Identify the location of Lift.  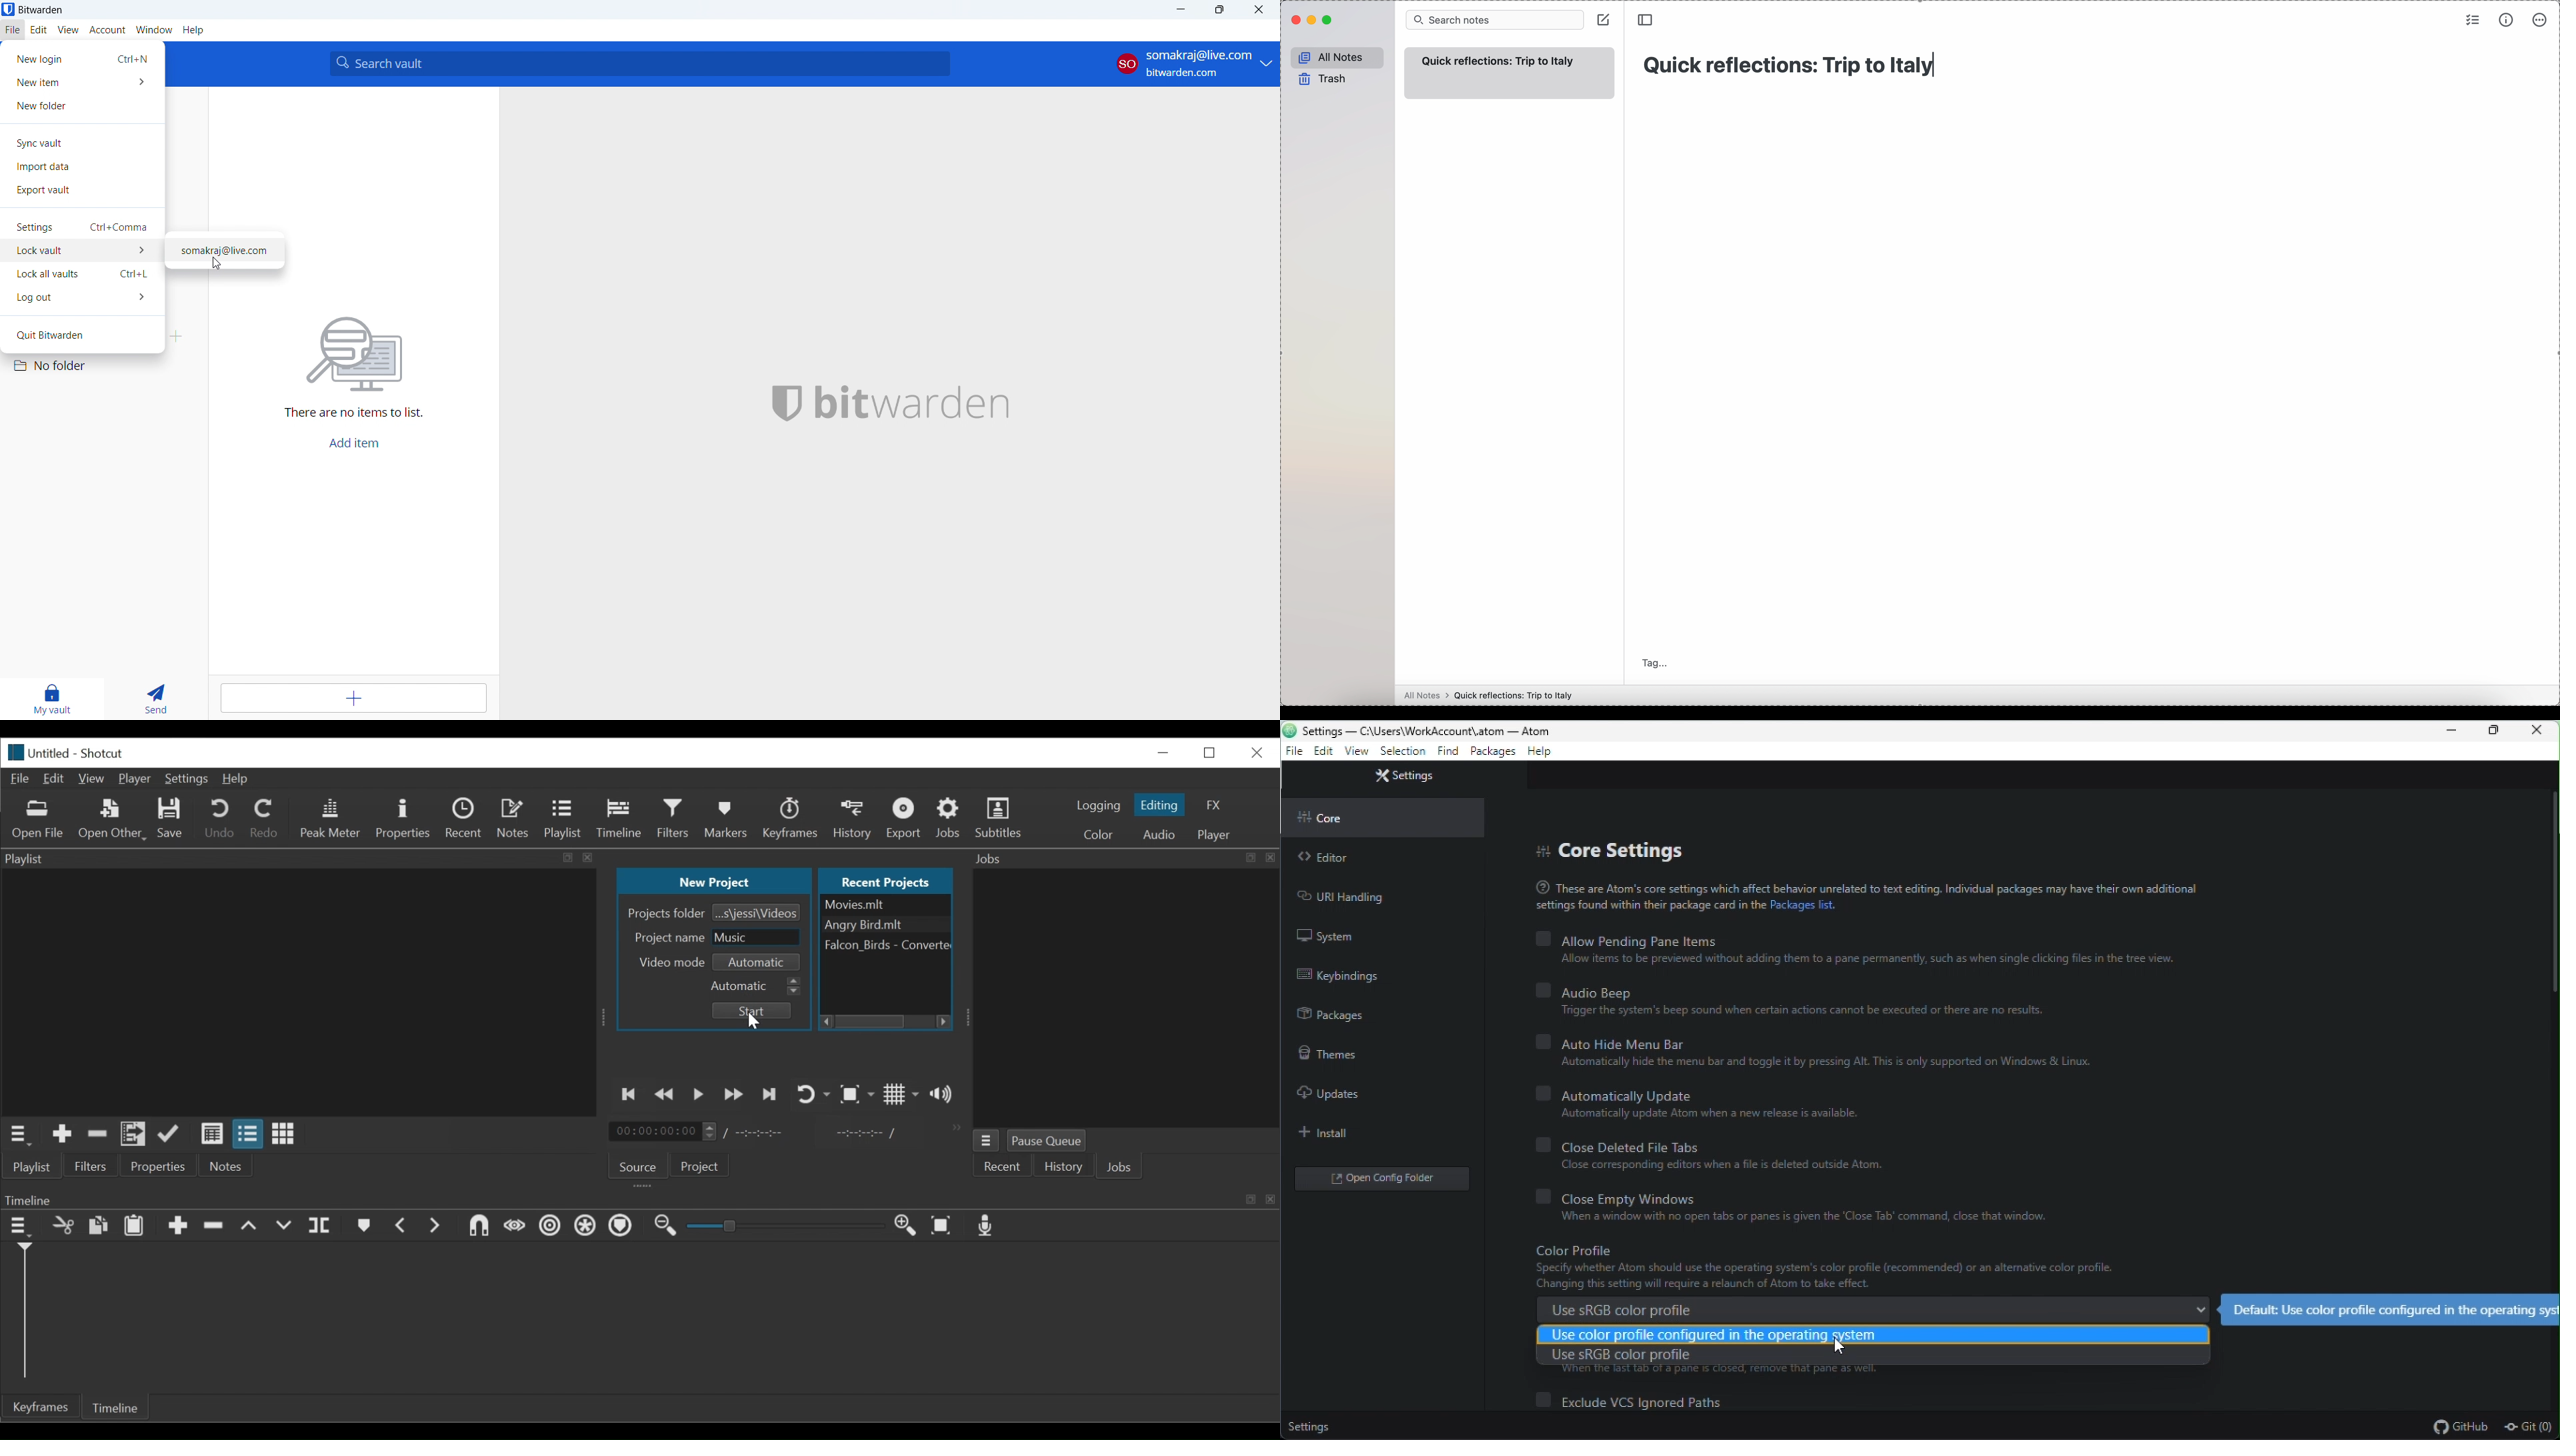
(253, 1226).